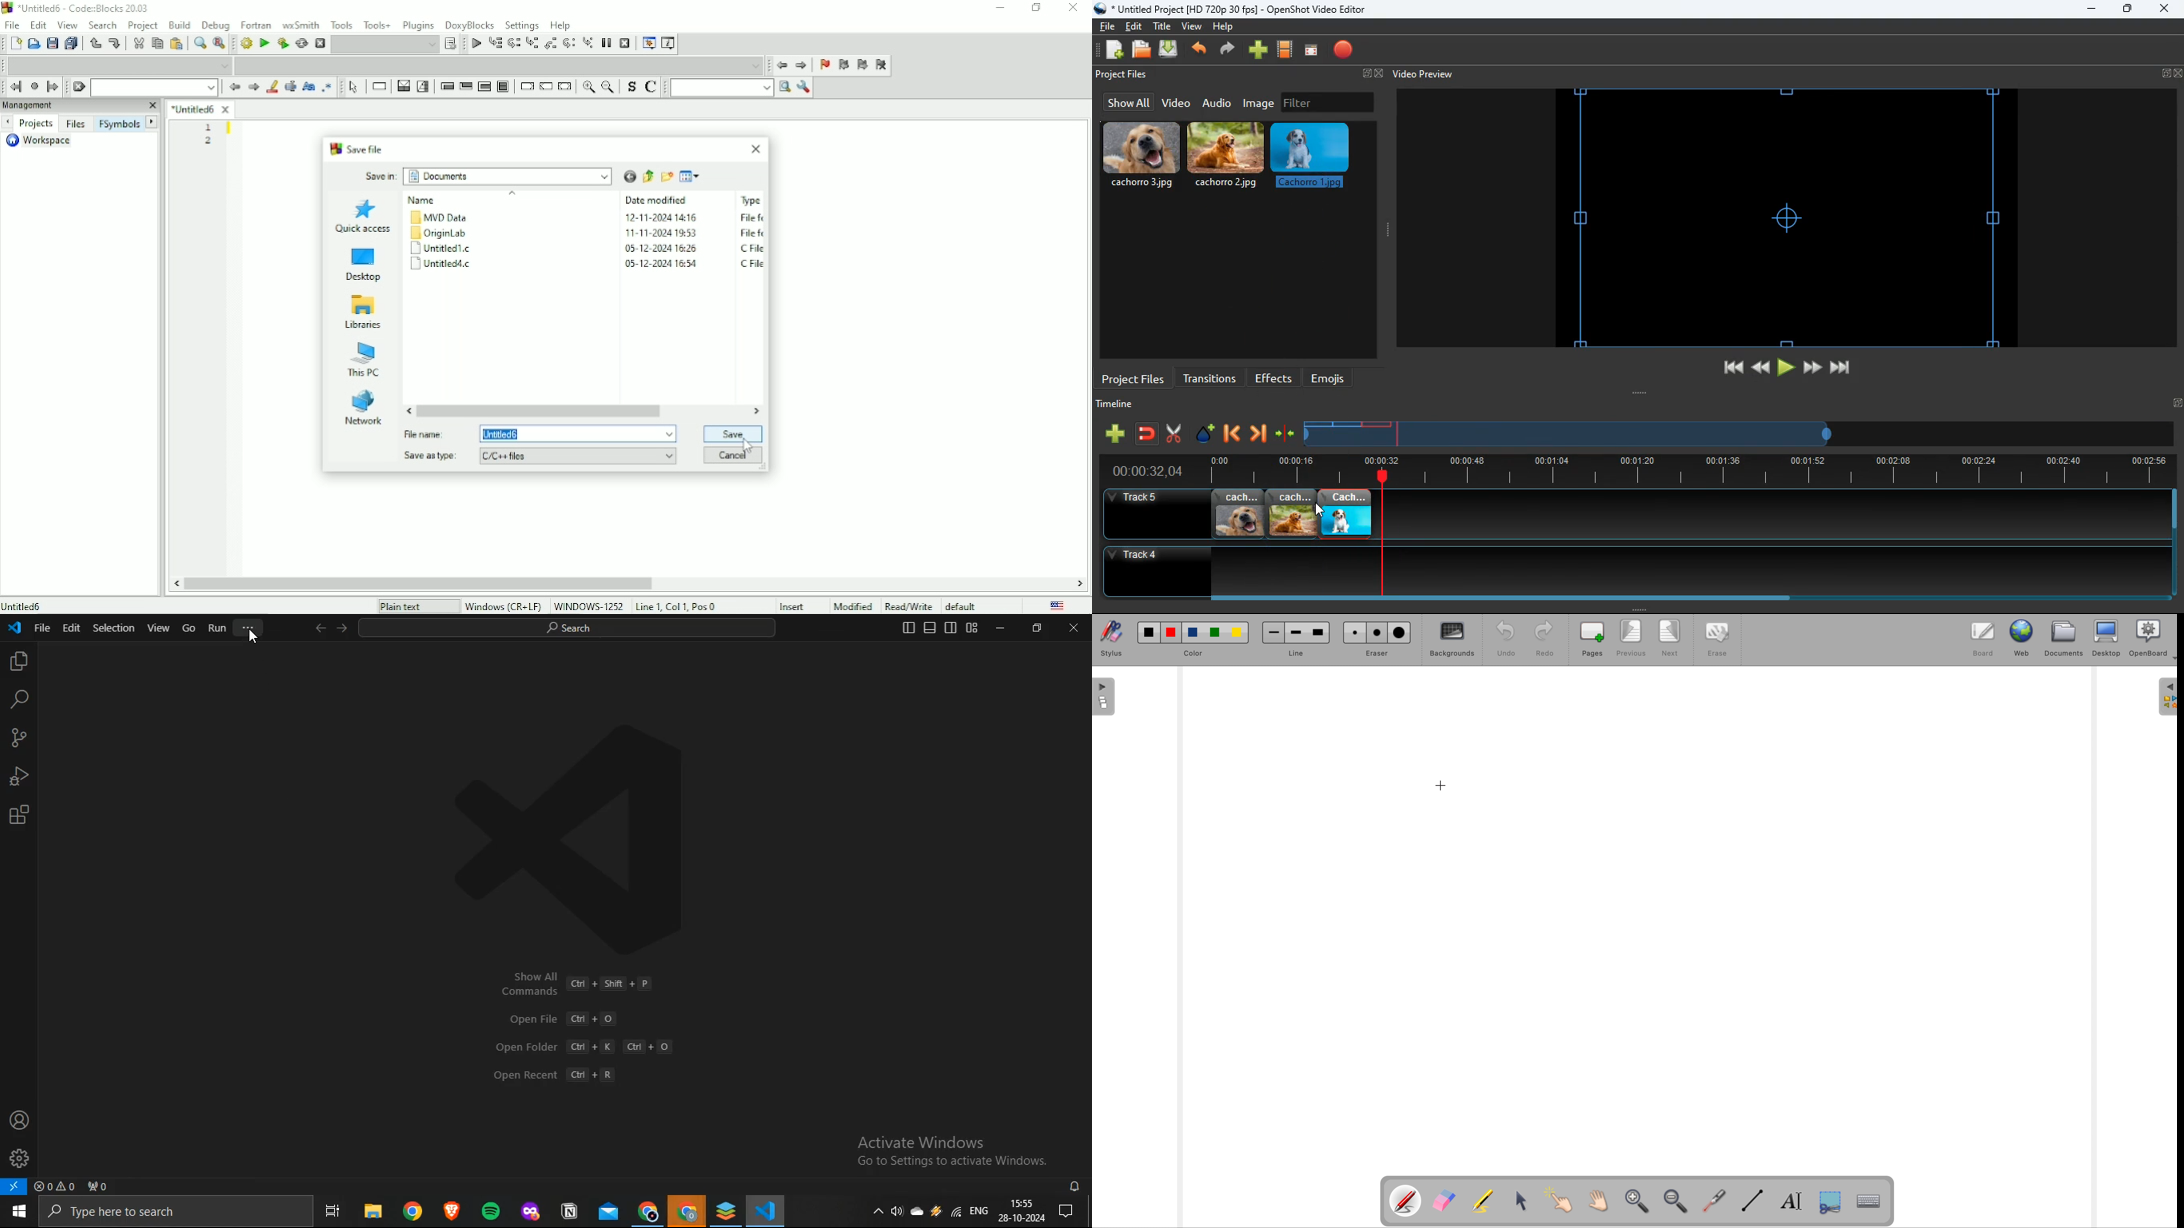 The width and height of the screenshot is (2184, 1232). I want to click on Go to the last folder visited, so click(628, 175).